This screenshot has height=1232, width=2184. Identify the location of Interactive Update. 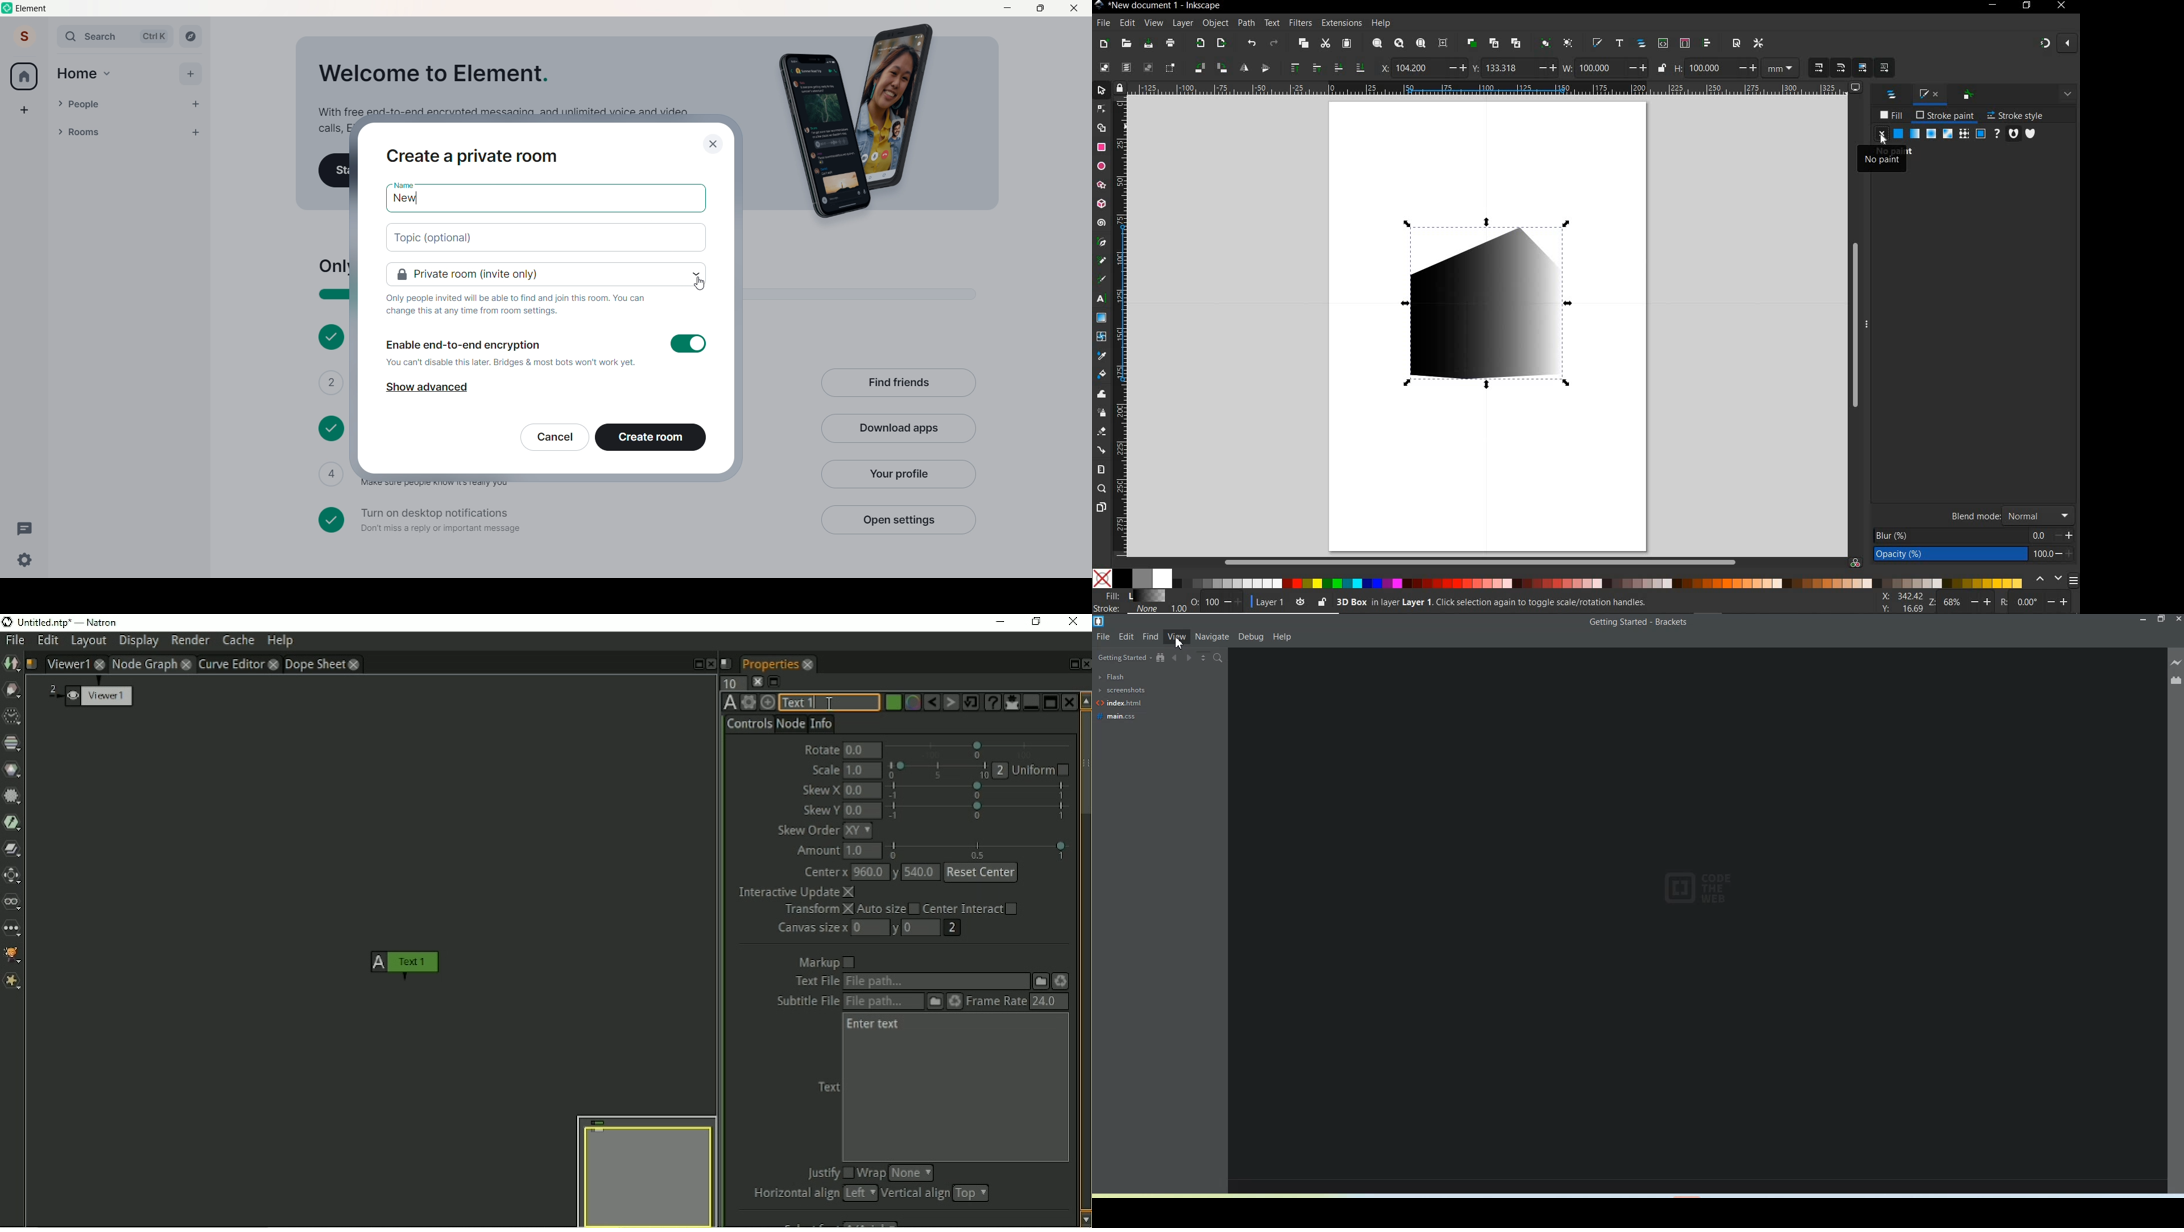
(797, 892).